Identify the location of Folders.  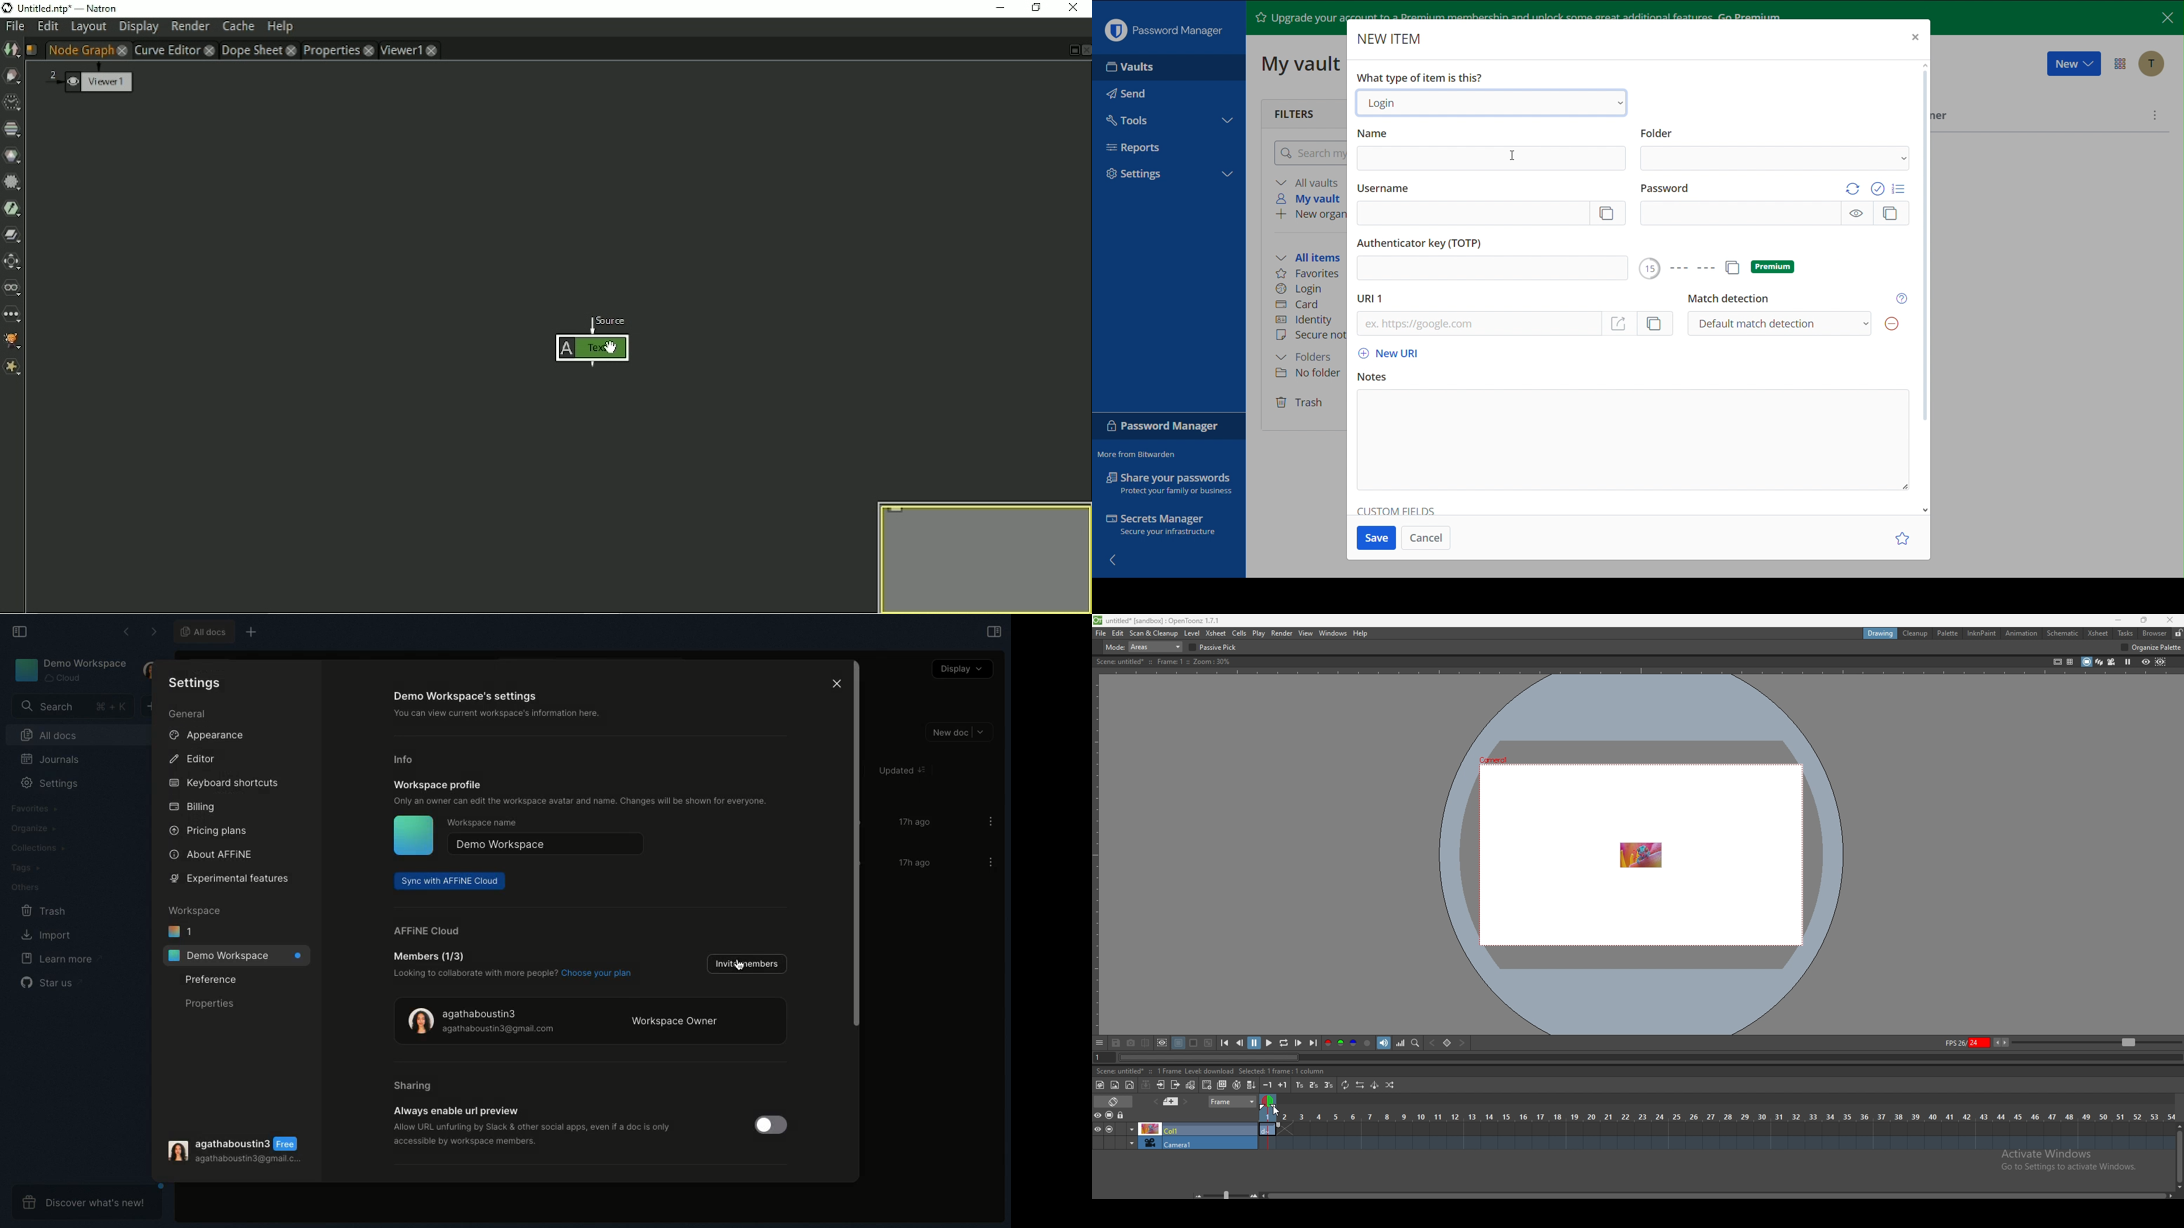
(1305, 358).